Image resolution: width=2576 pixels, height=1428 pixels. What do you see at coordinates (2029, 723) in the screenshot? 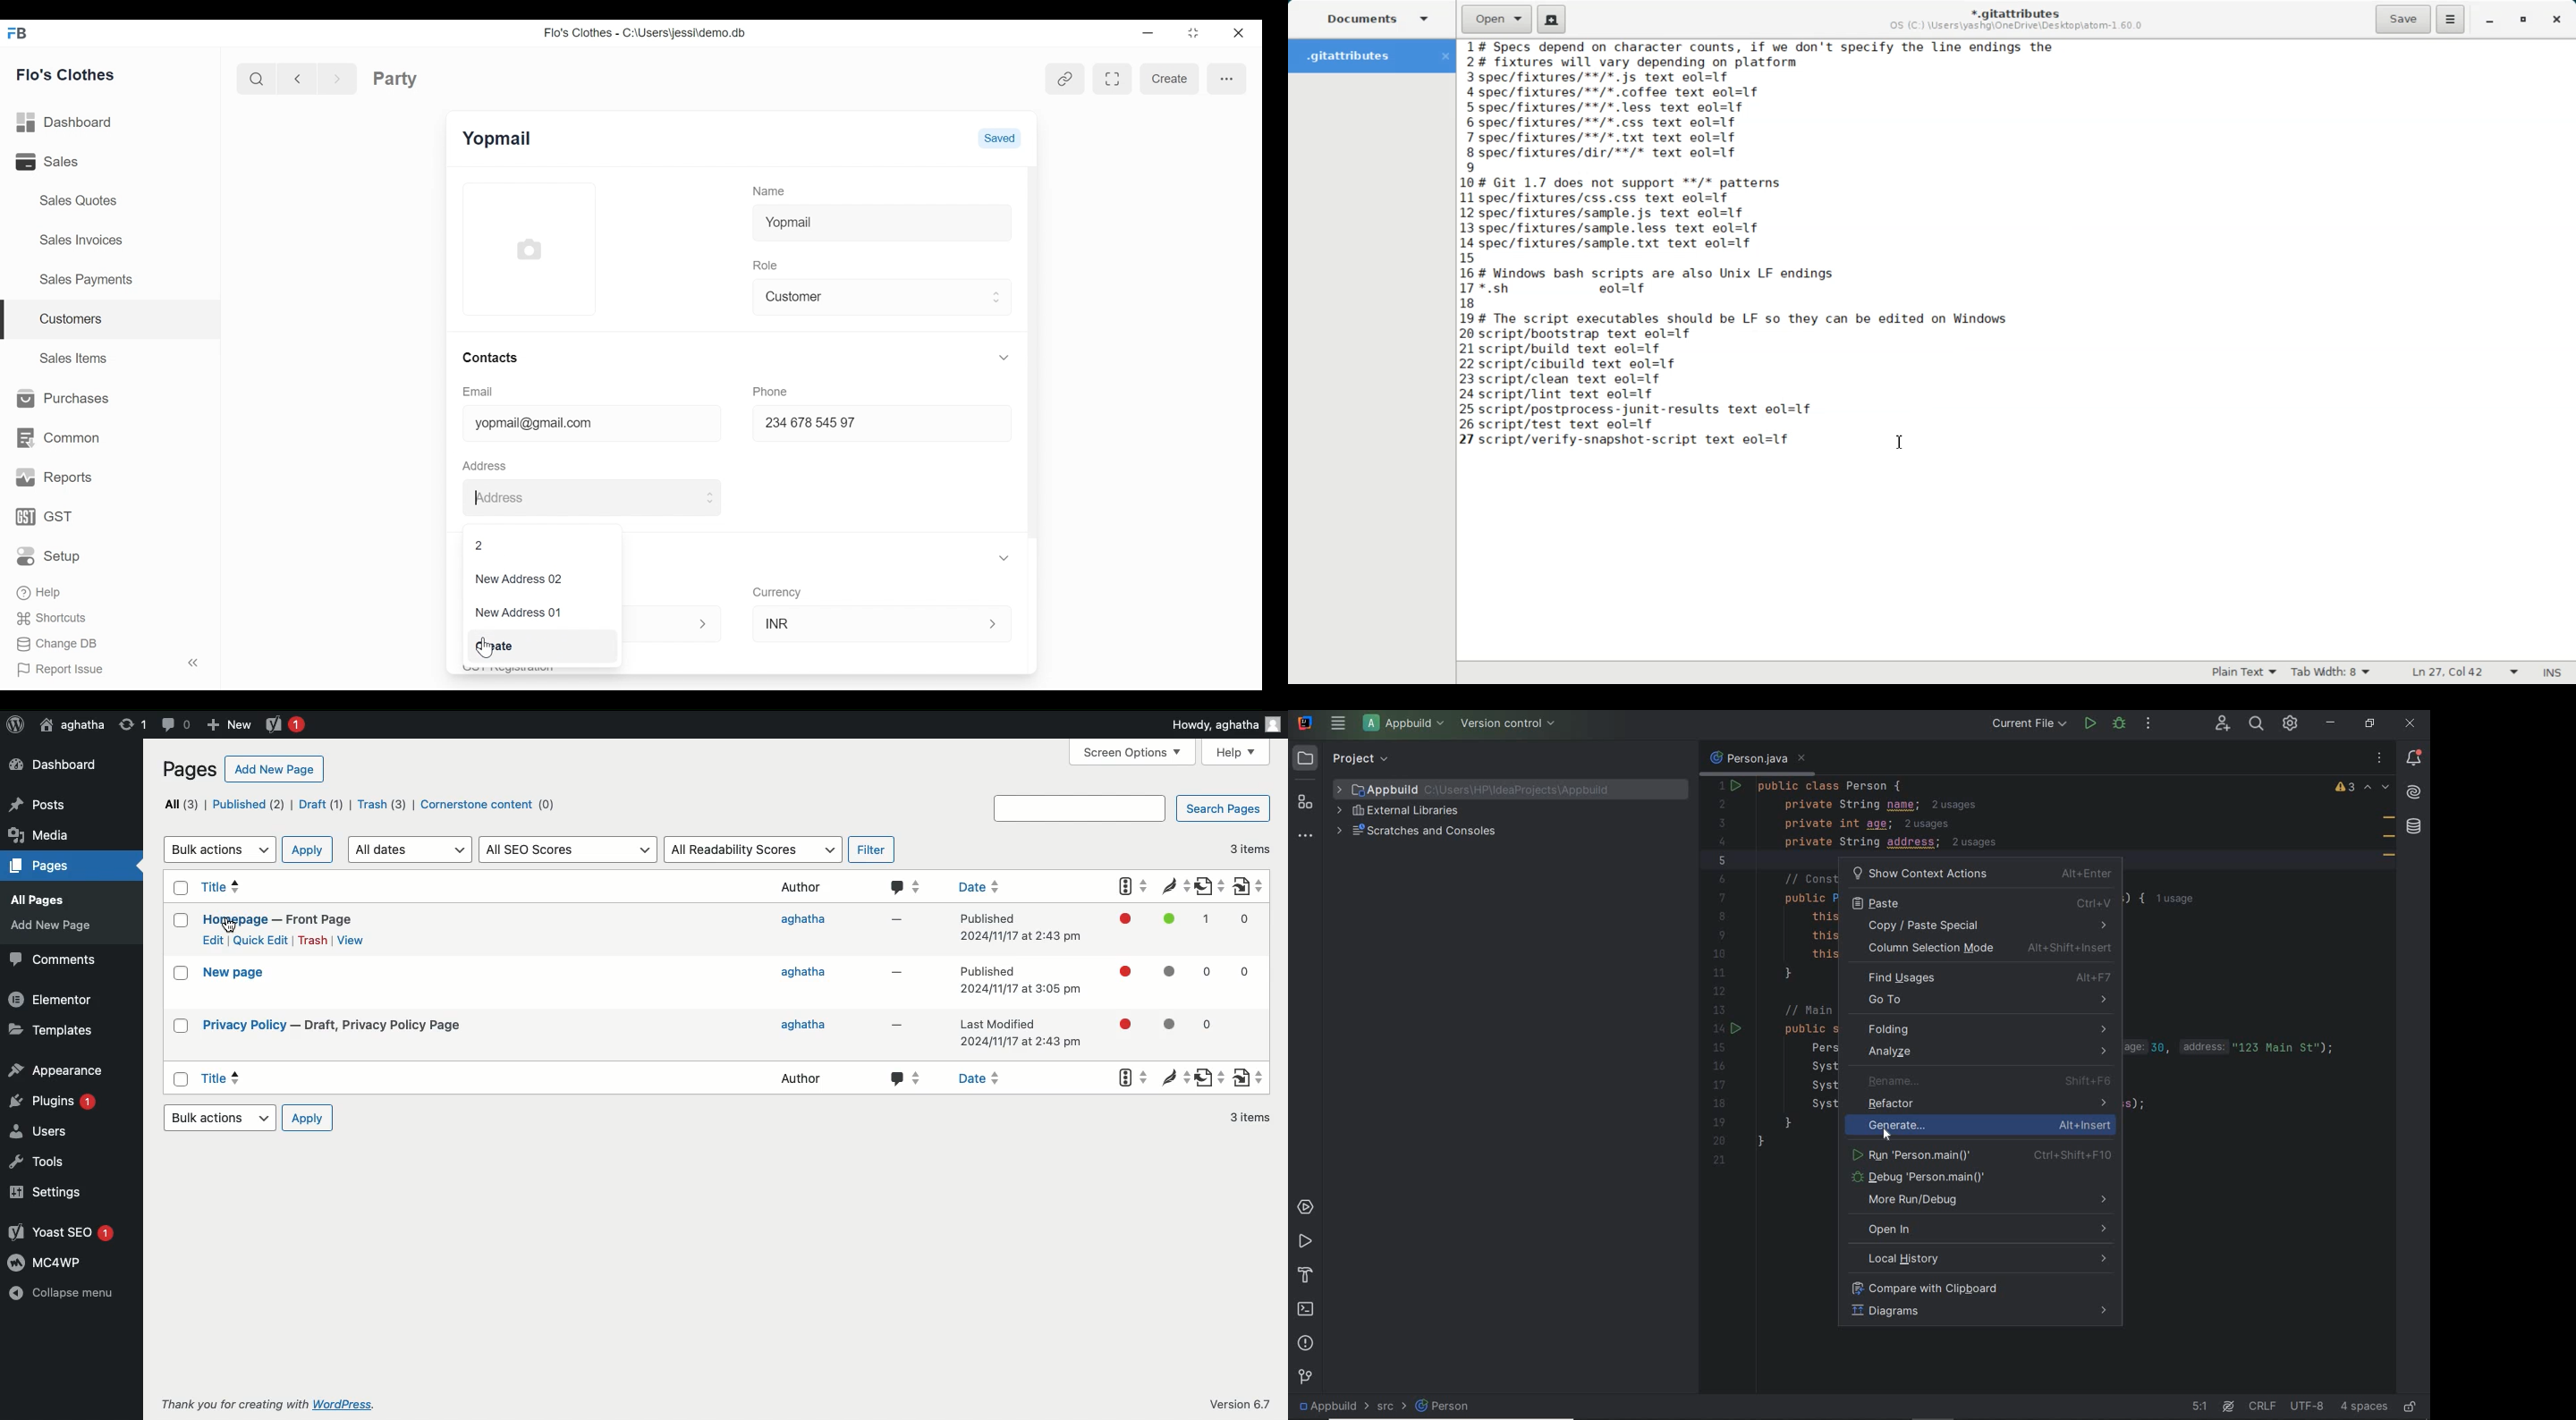
I see `run/debug configurations: current file` at bounding box center [2029, 723].